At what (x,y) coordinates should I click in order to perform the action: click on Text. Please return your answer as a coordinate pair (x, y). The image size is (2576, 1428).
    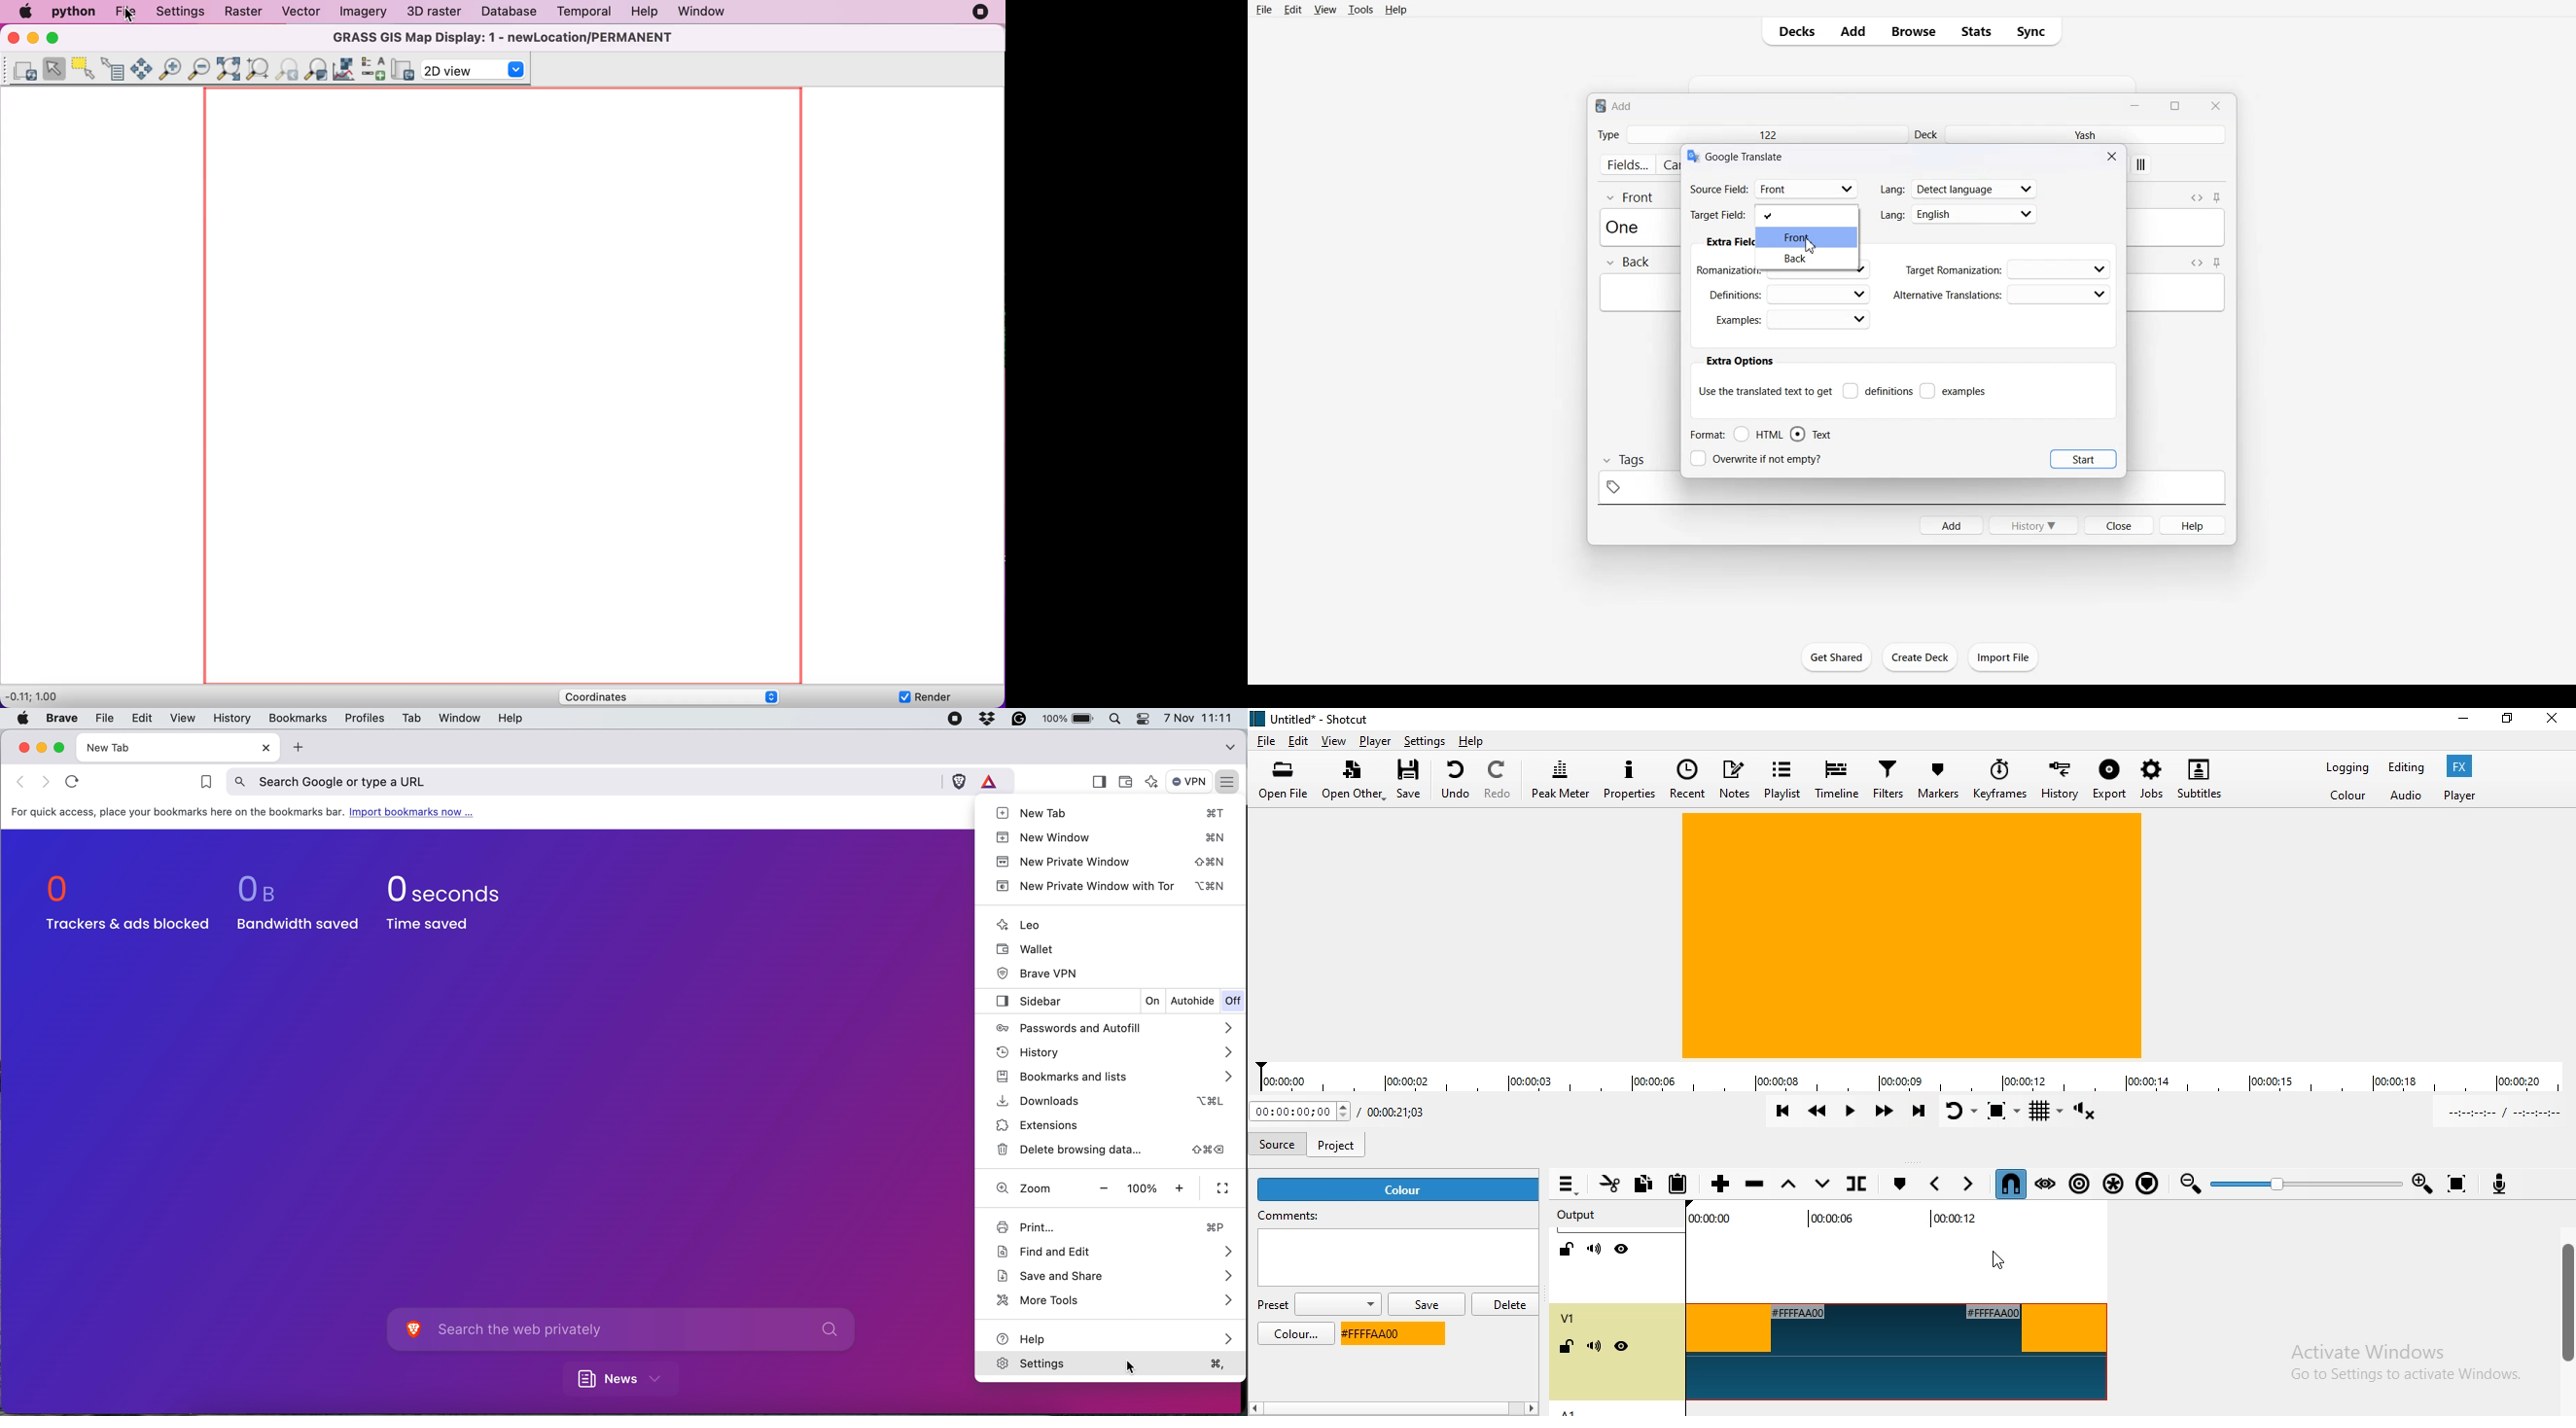
    Looking at the image, I should click on (1627, 226).